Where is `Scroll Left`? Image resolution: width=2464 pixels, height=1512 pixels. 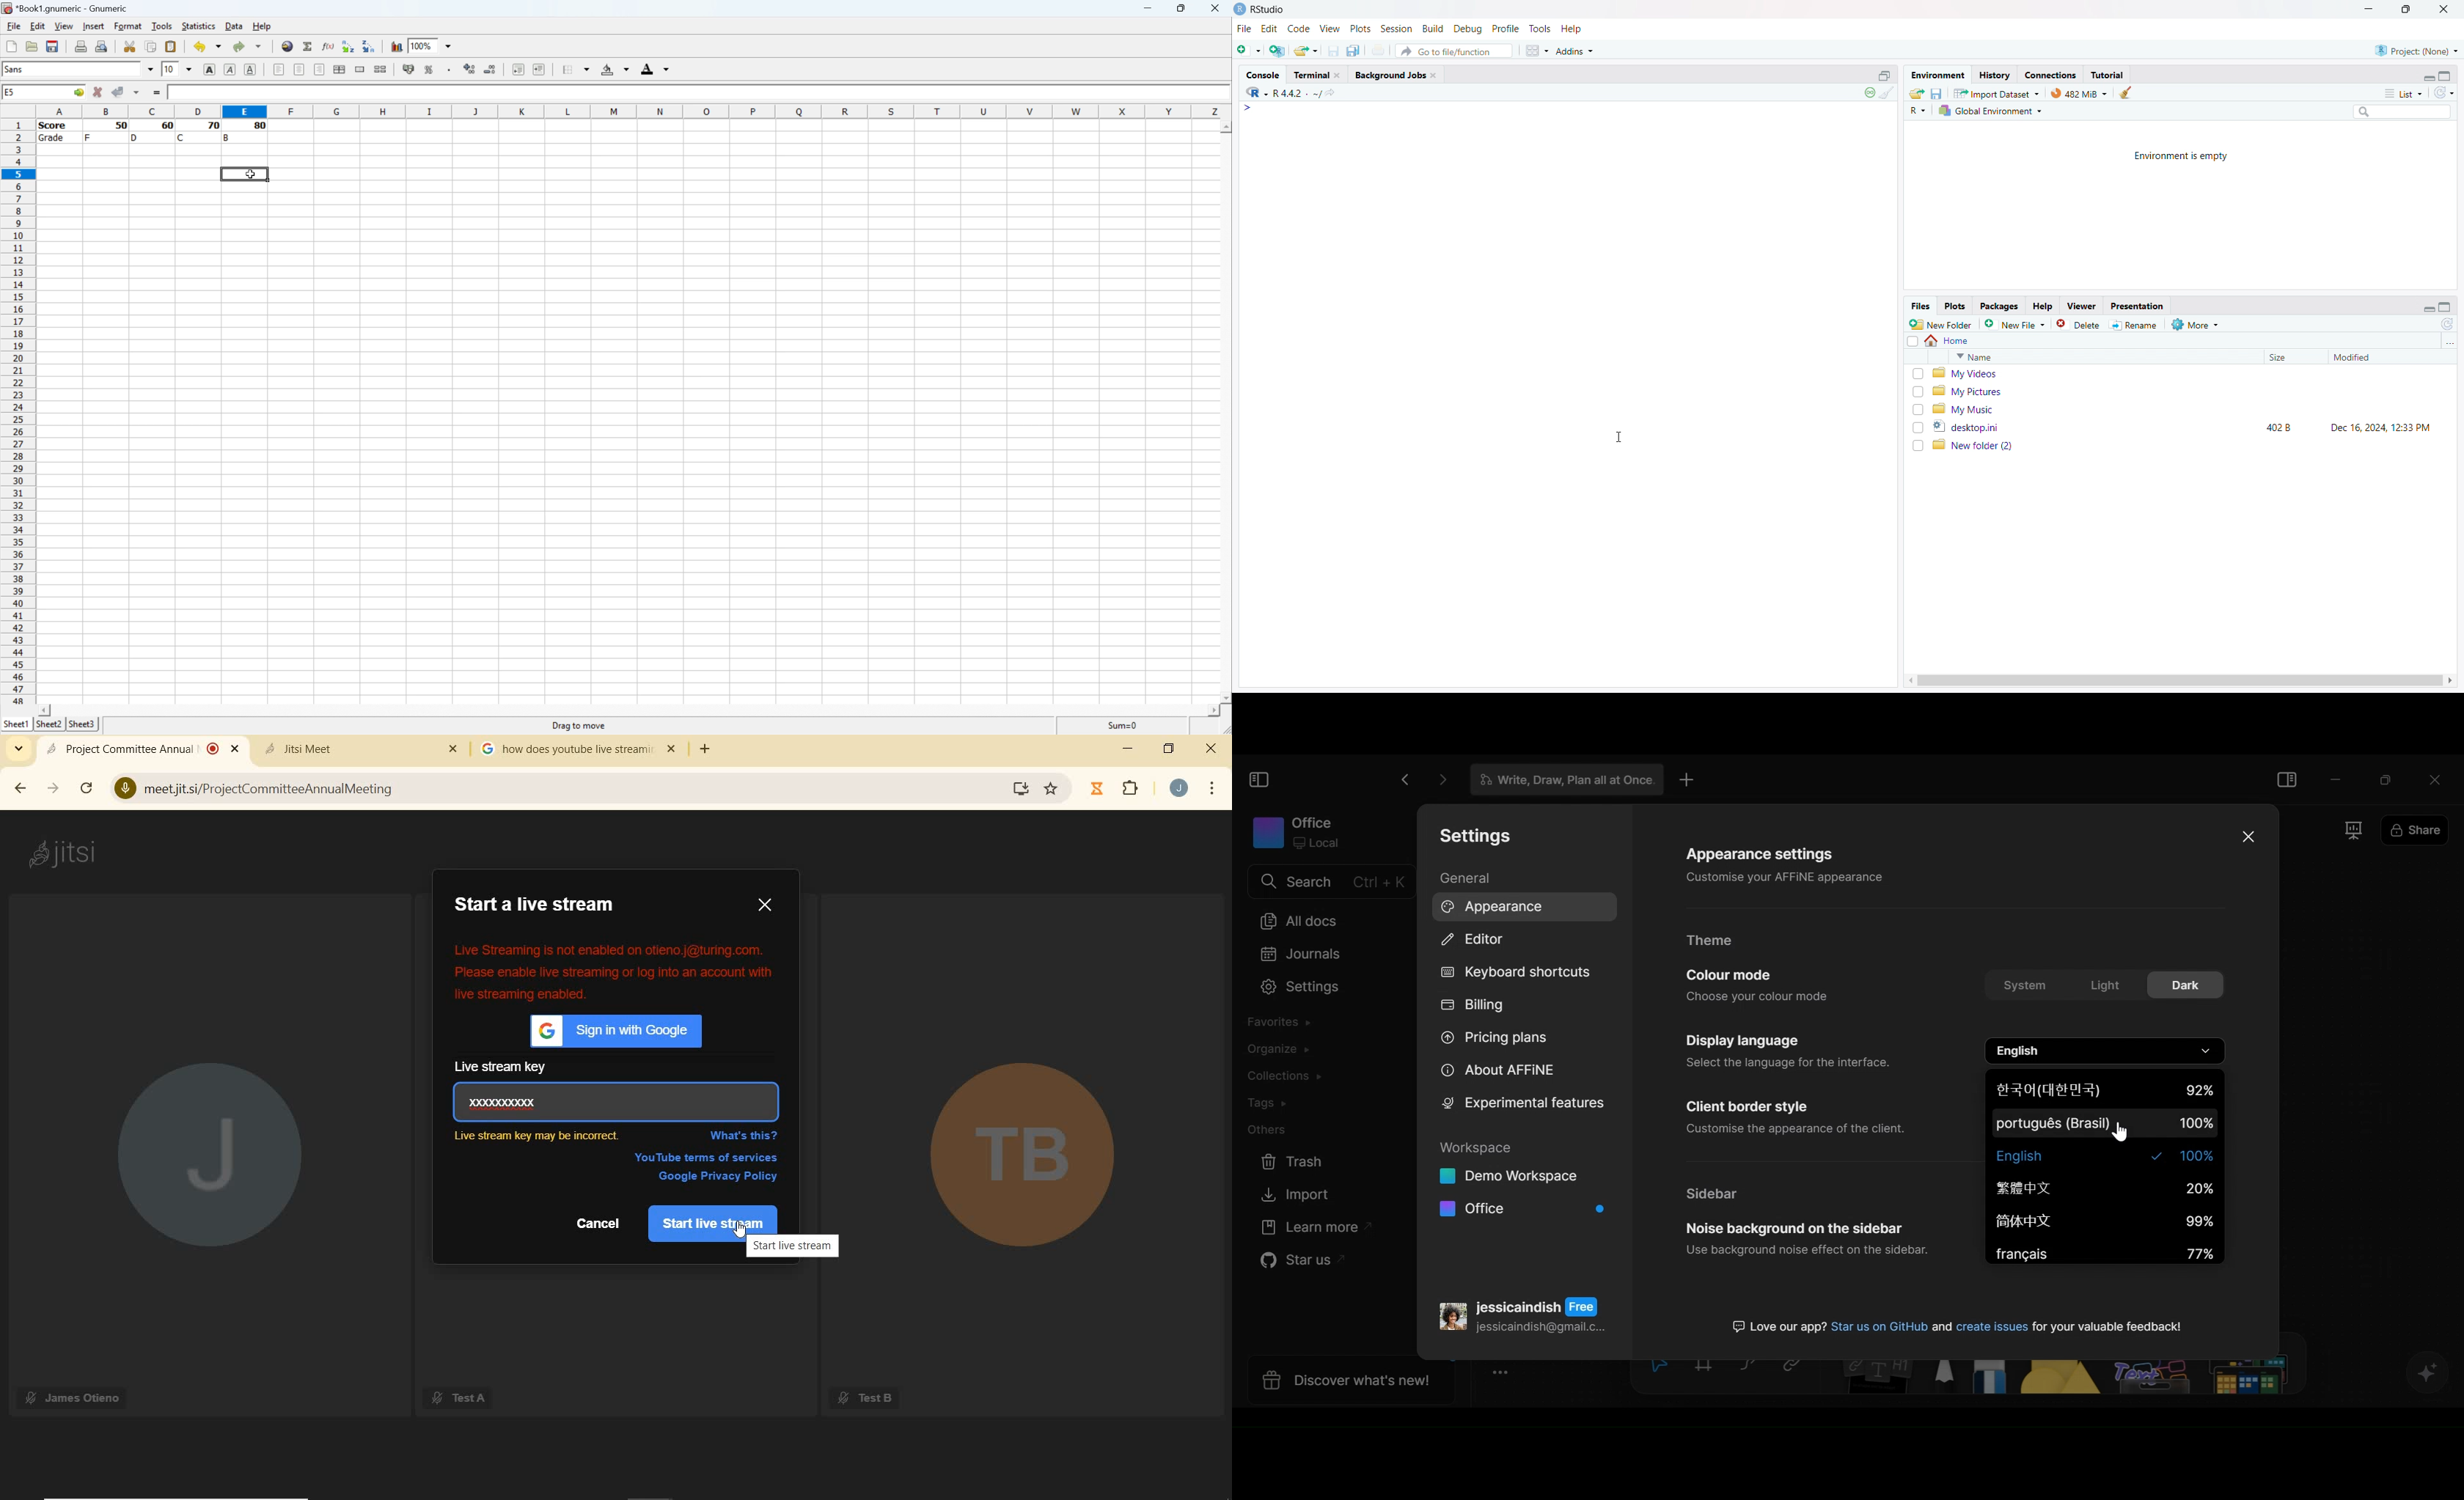
Scroll Left is located at coordinates (42, 709).